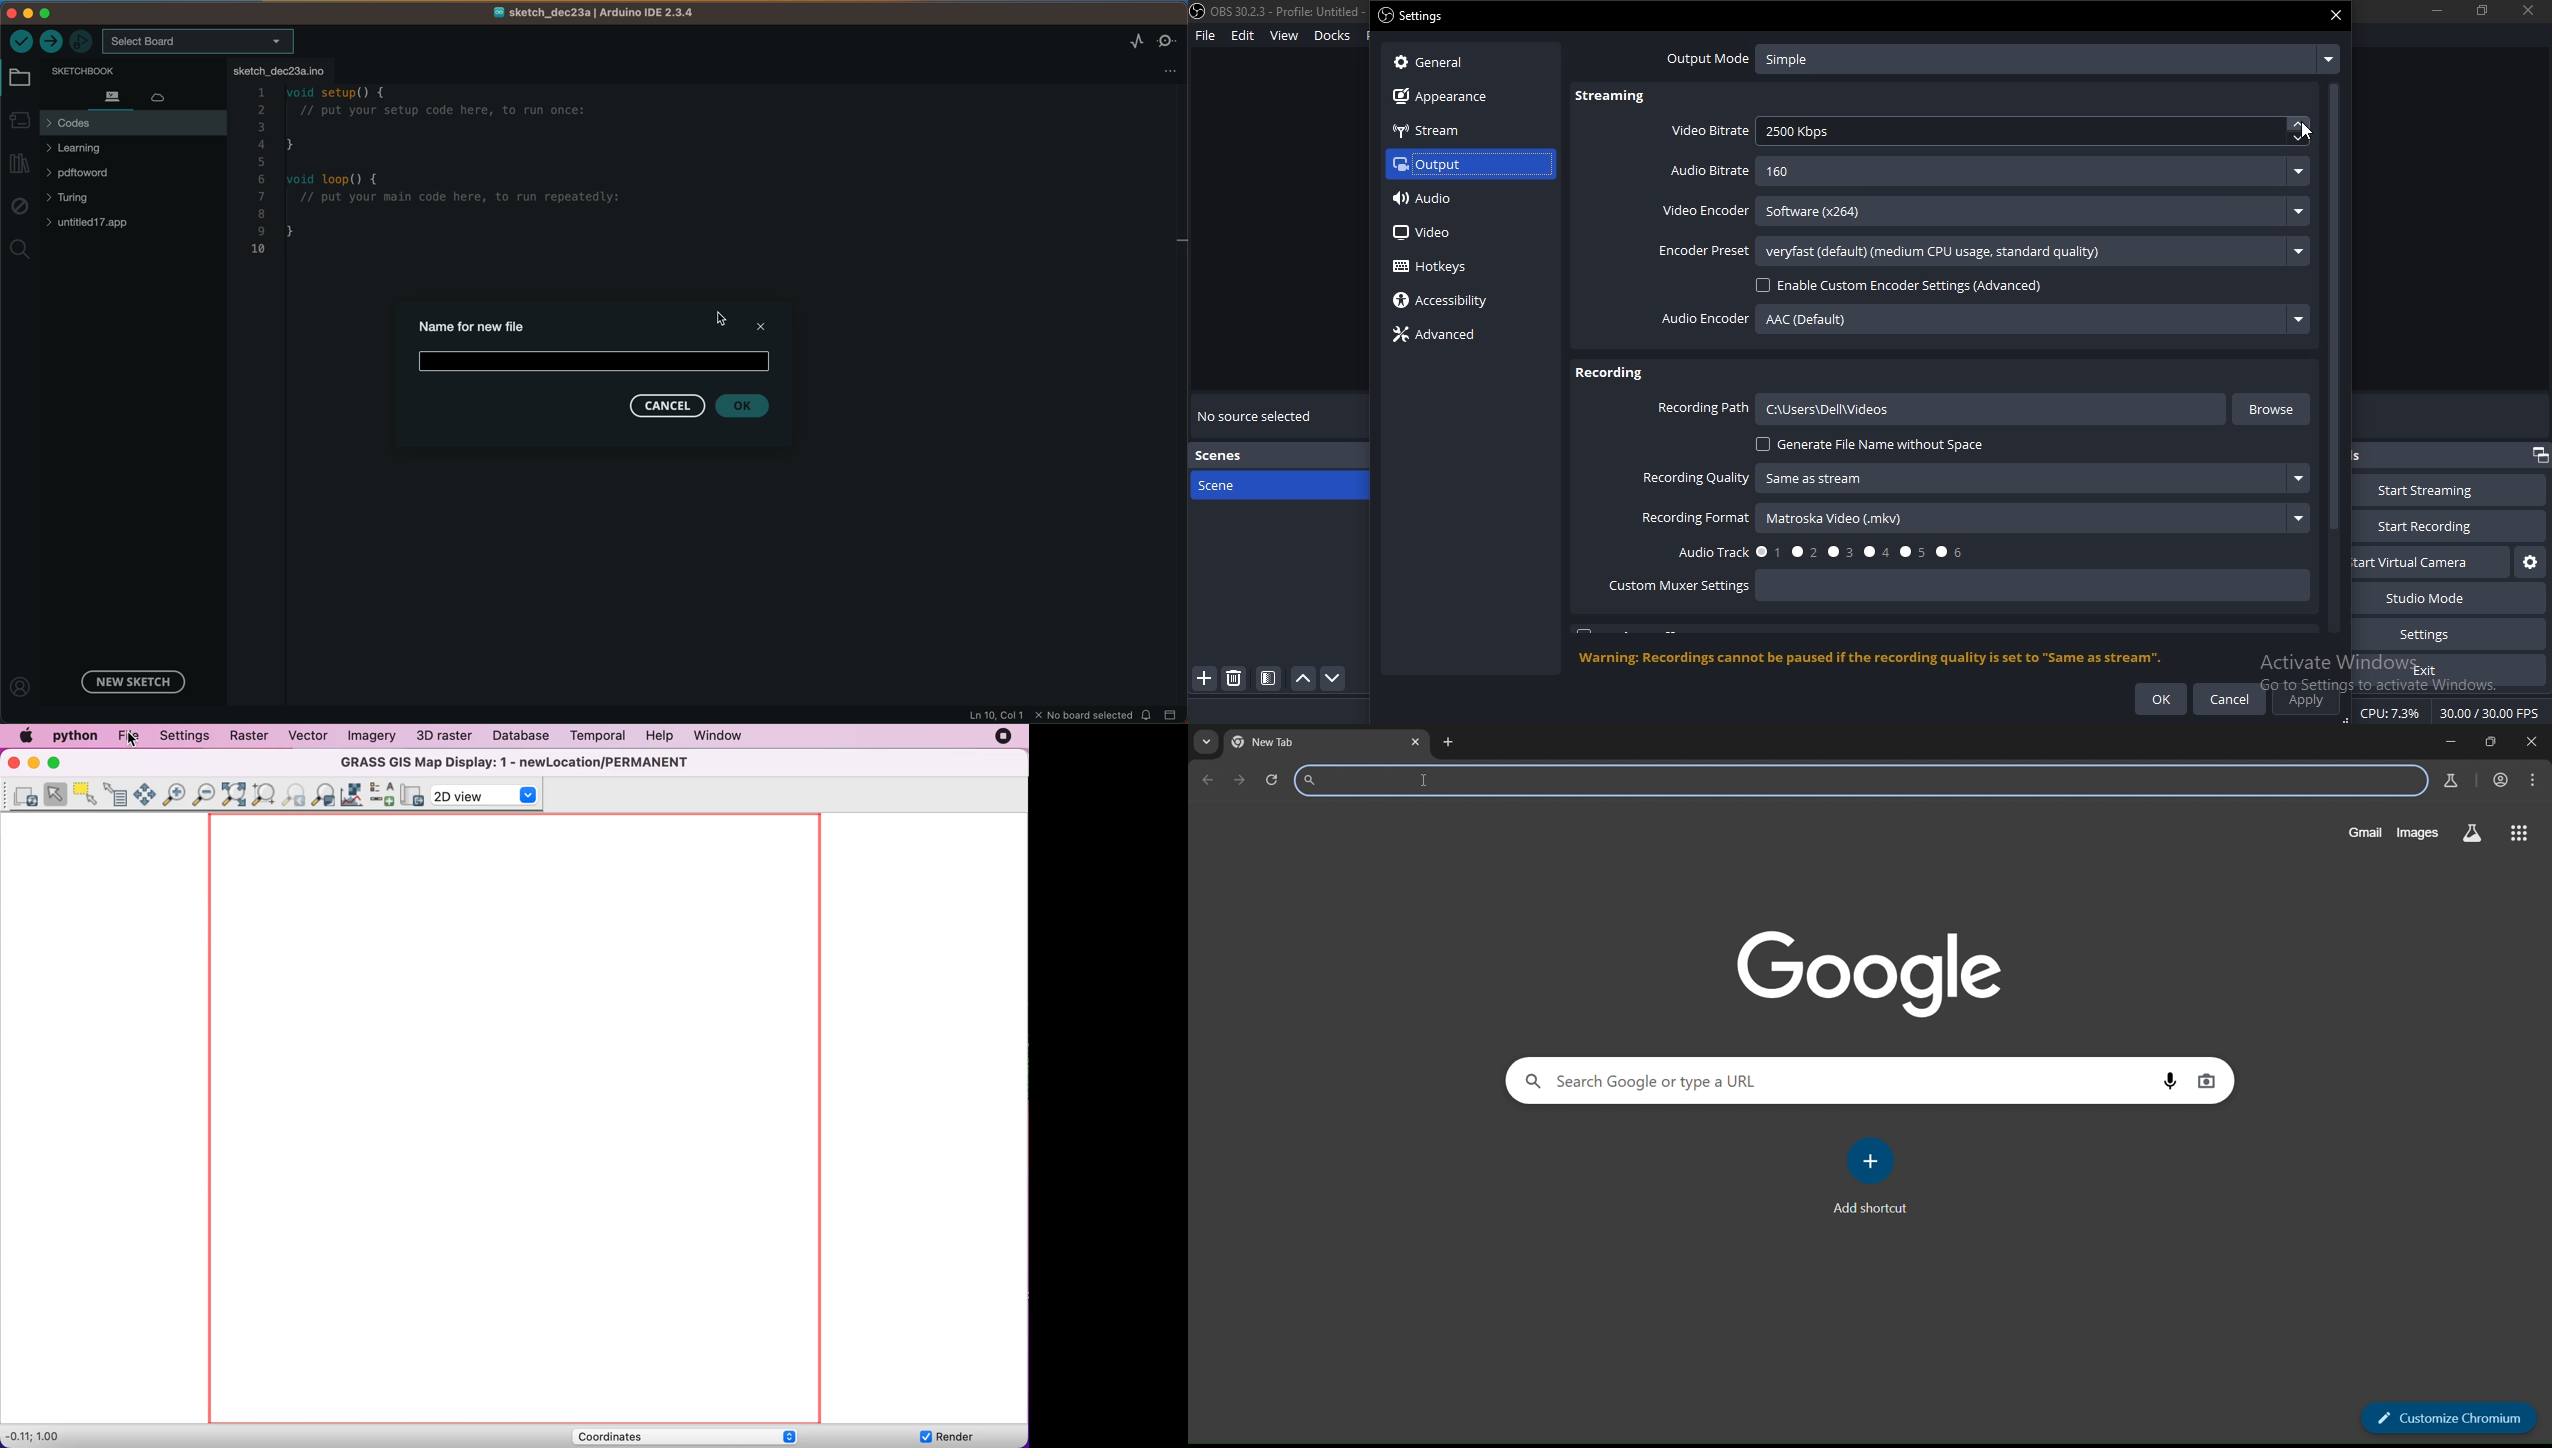 This screenshot has width=2576, height=1456. What do you see at coordinates (19, 207) in the screenshot?
I see `debug` at bounding box center [19, 207].